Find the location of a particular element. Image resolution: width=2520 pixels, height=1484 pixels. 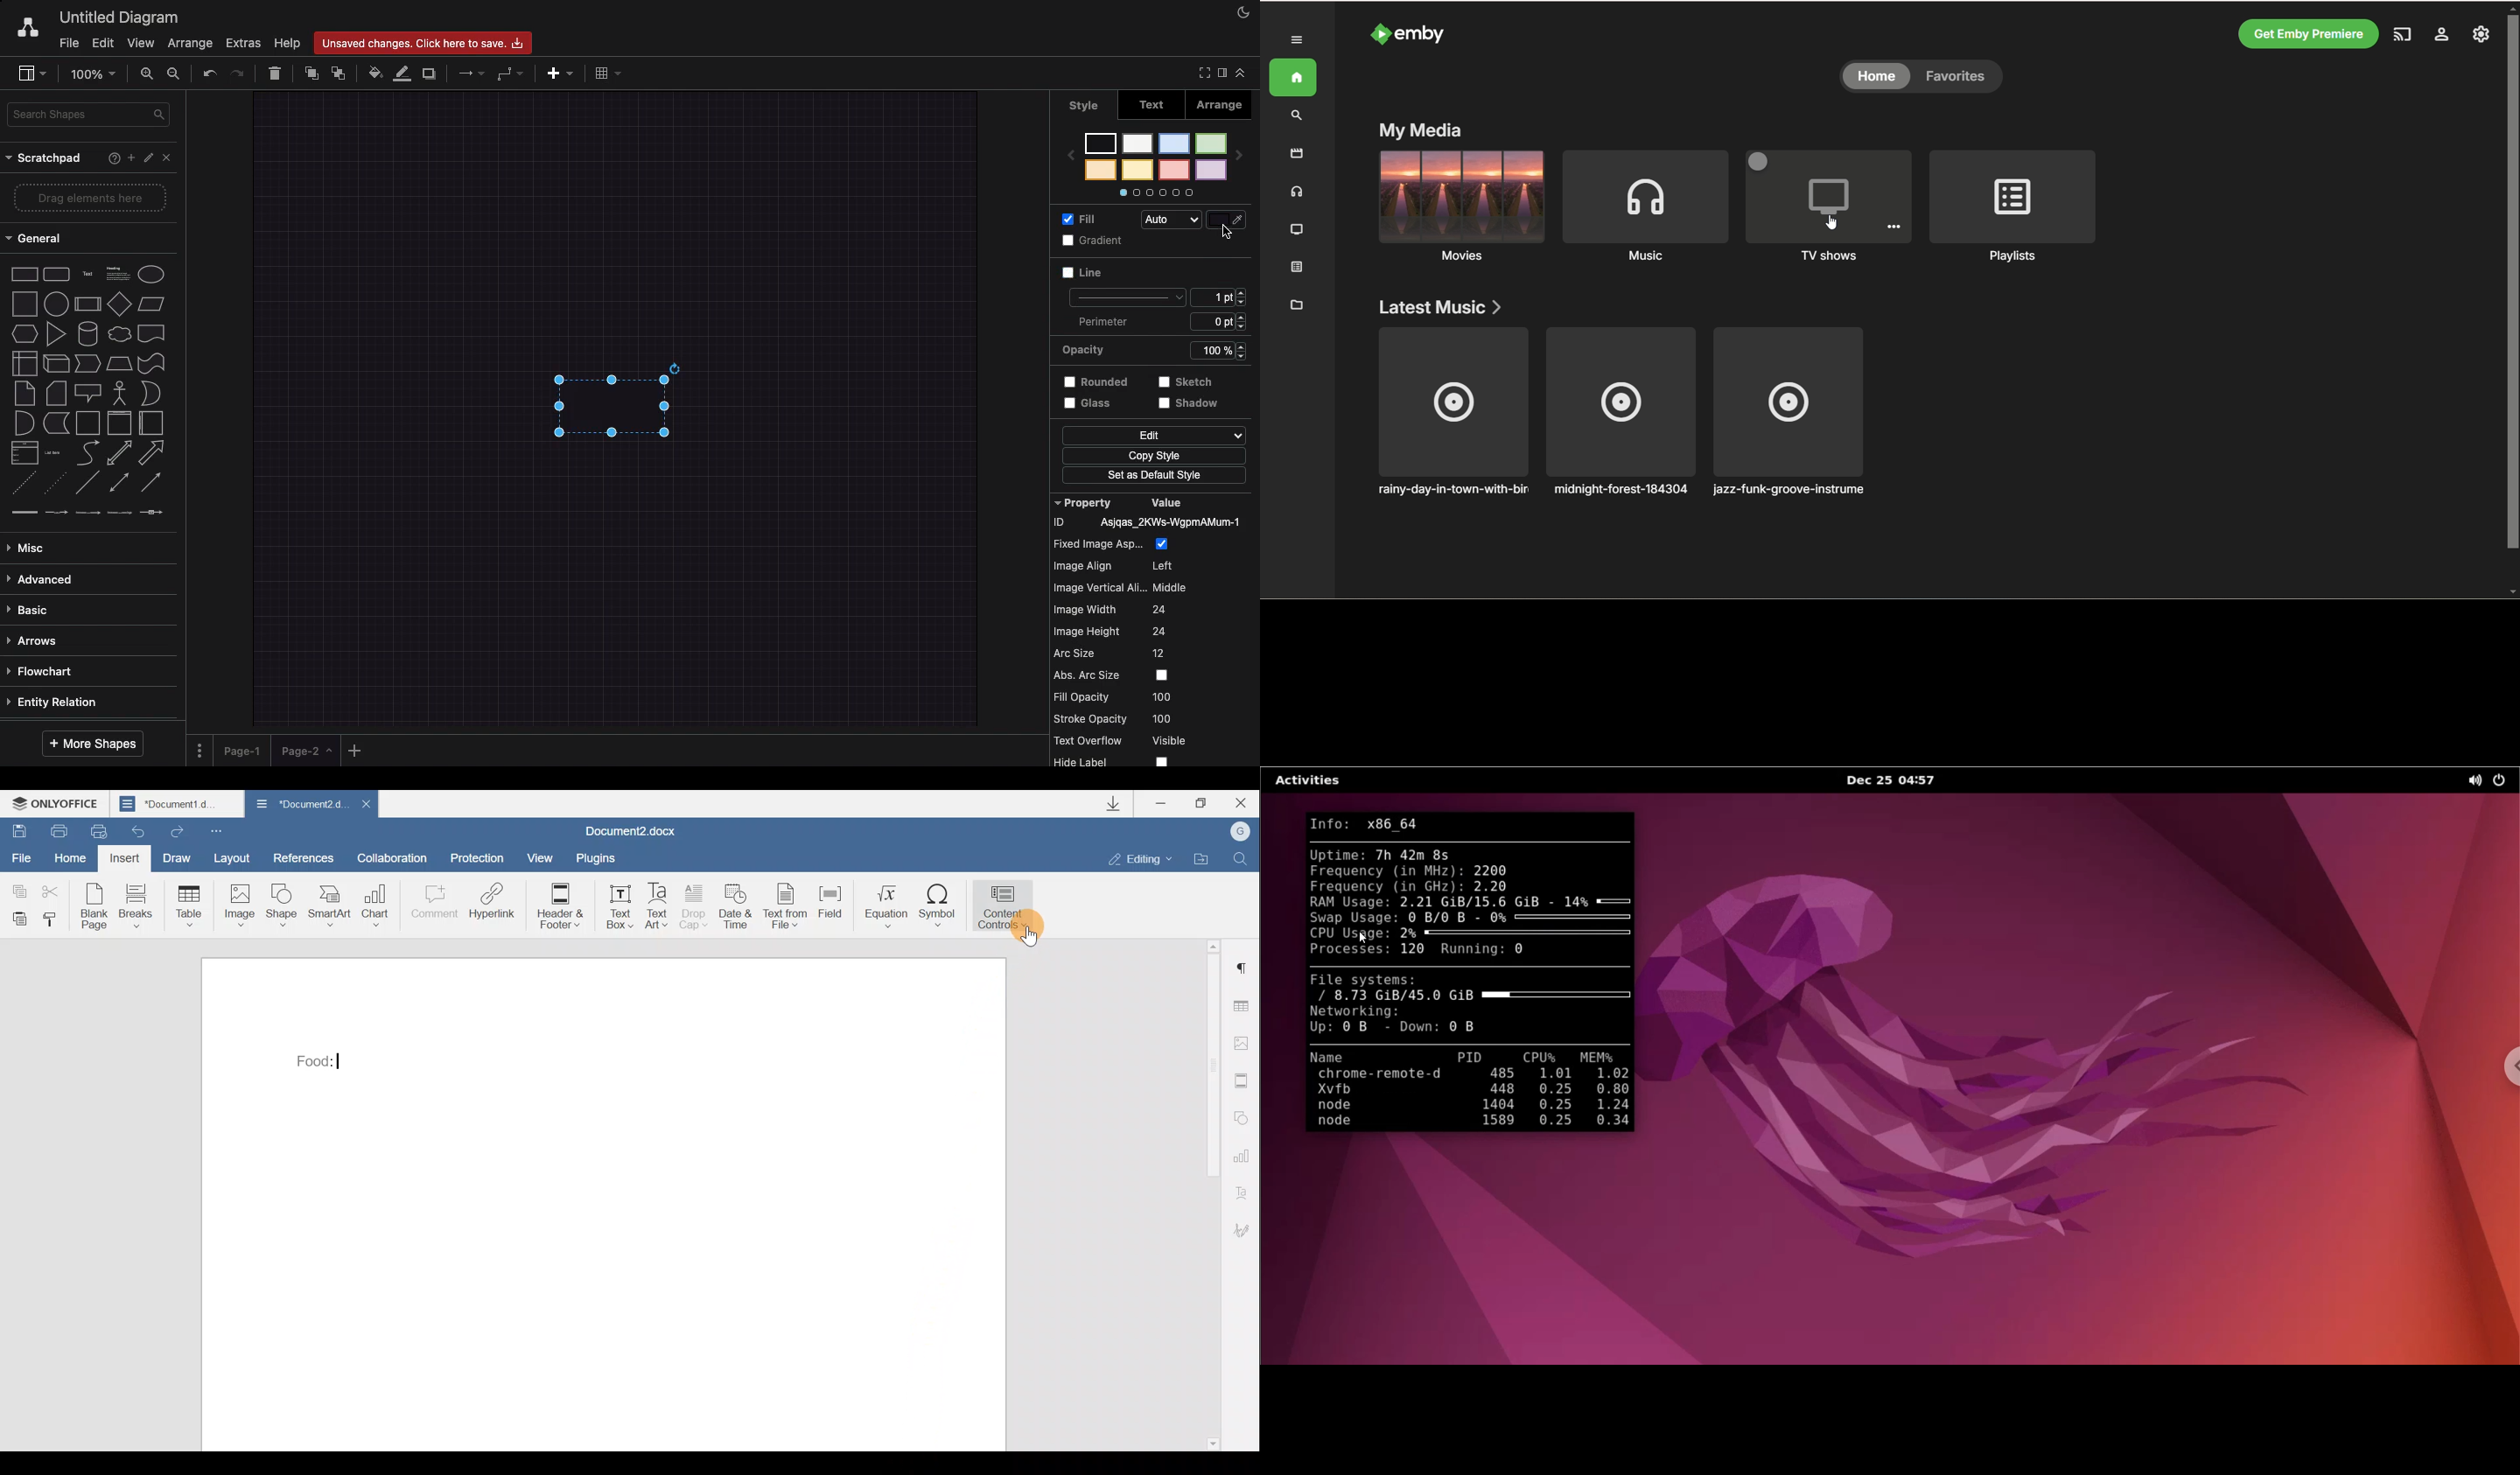

Duplicate is located at coordinates (431, 71).